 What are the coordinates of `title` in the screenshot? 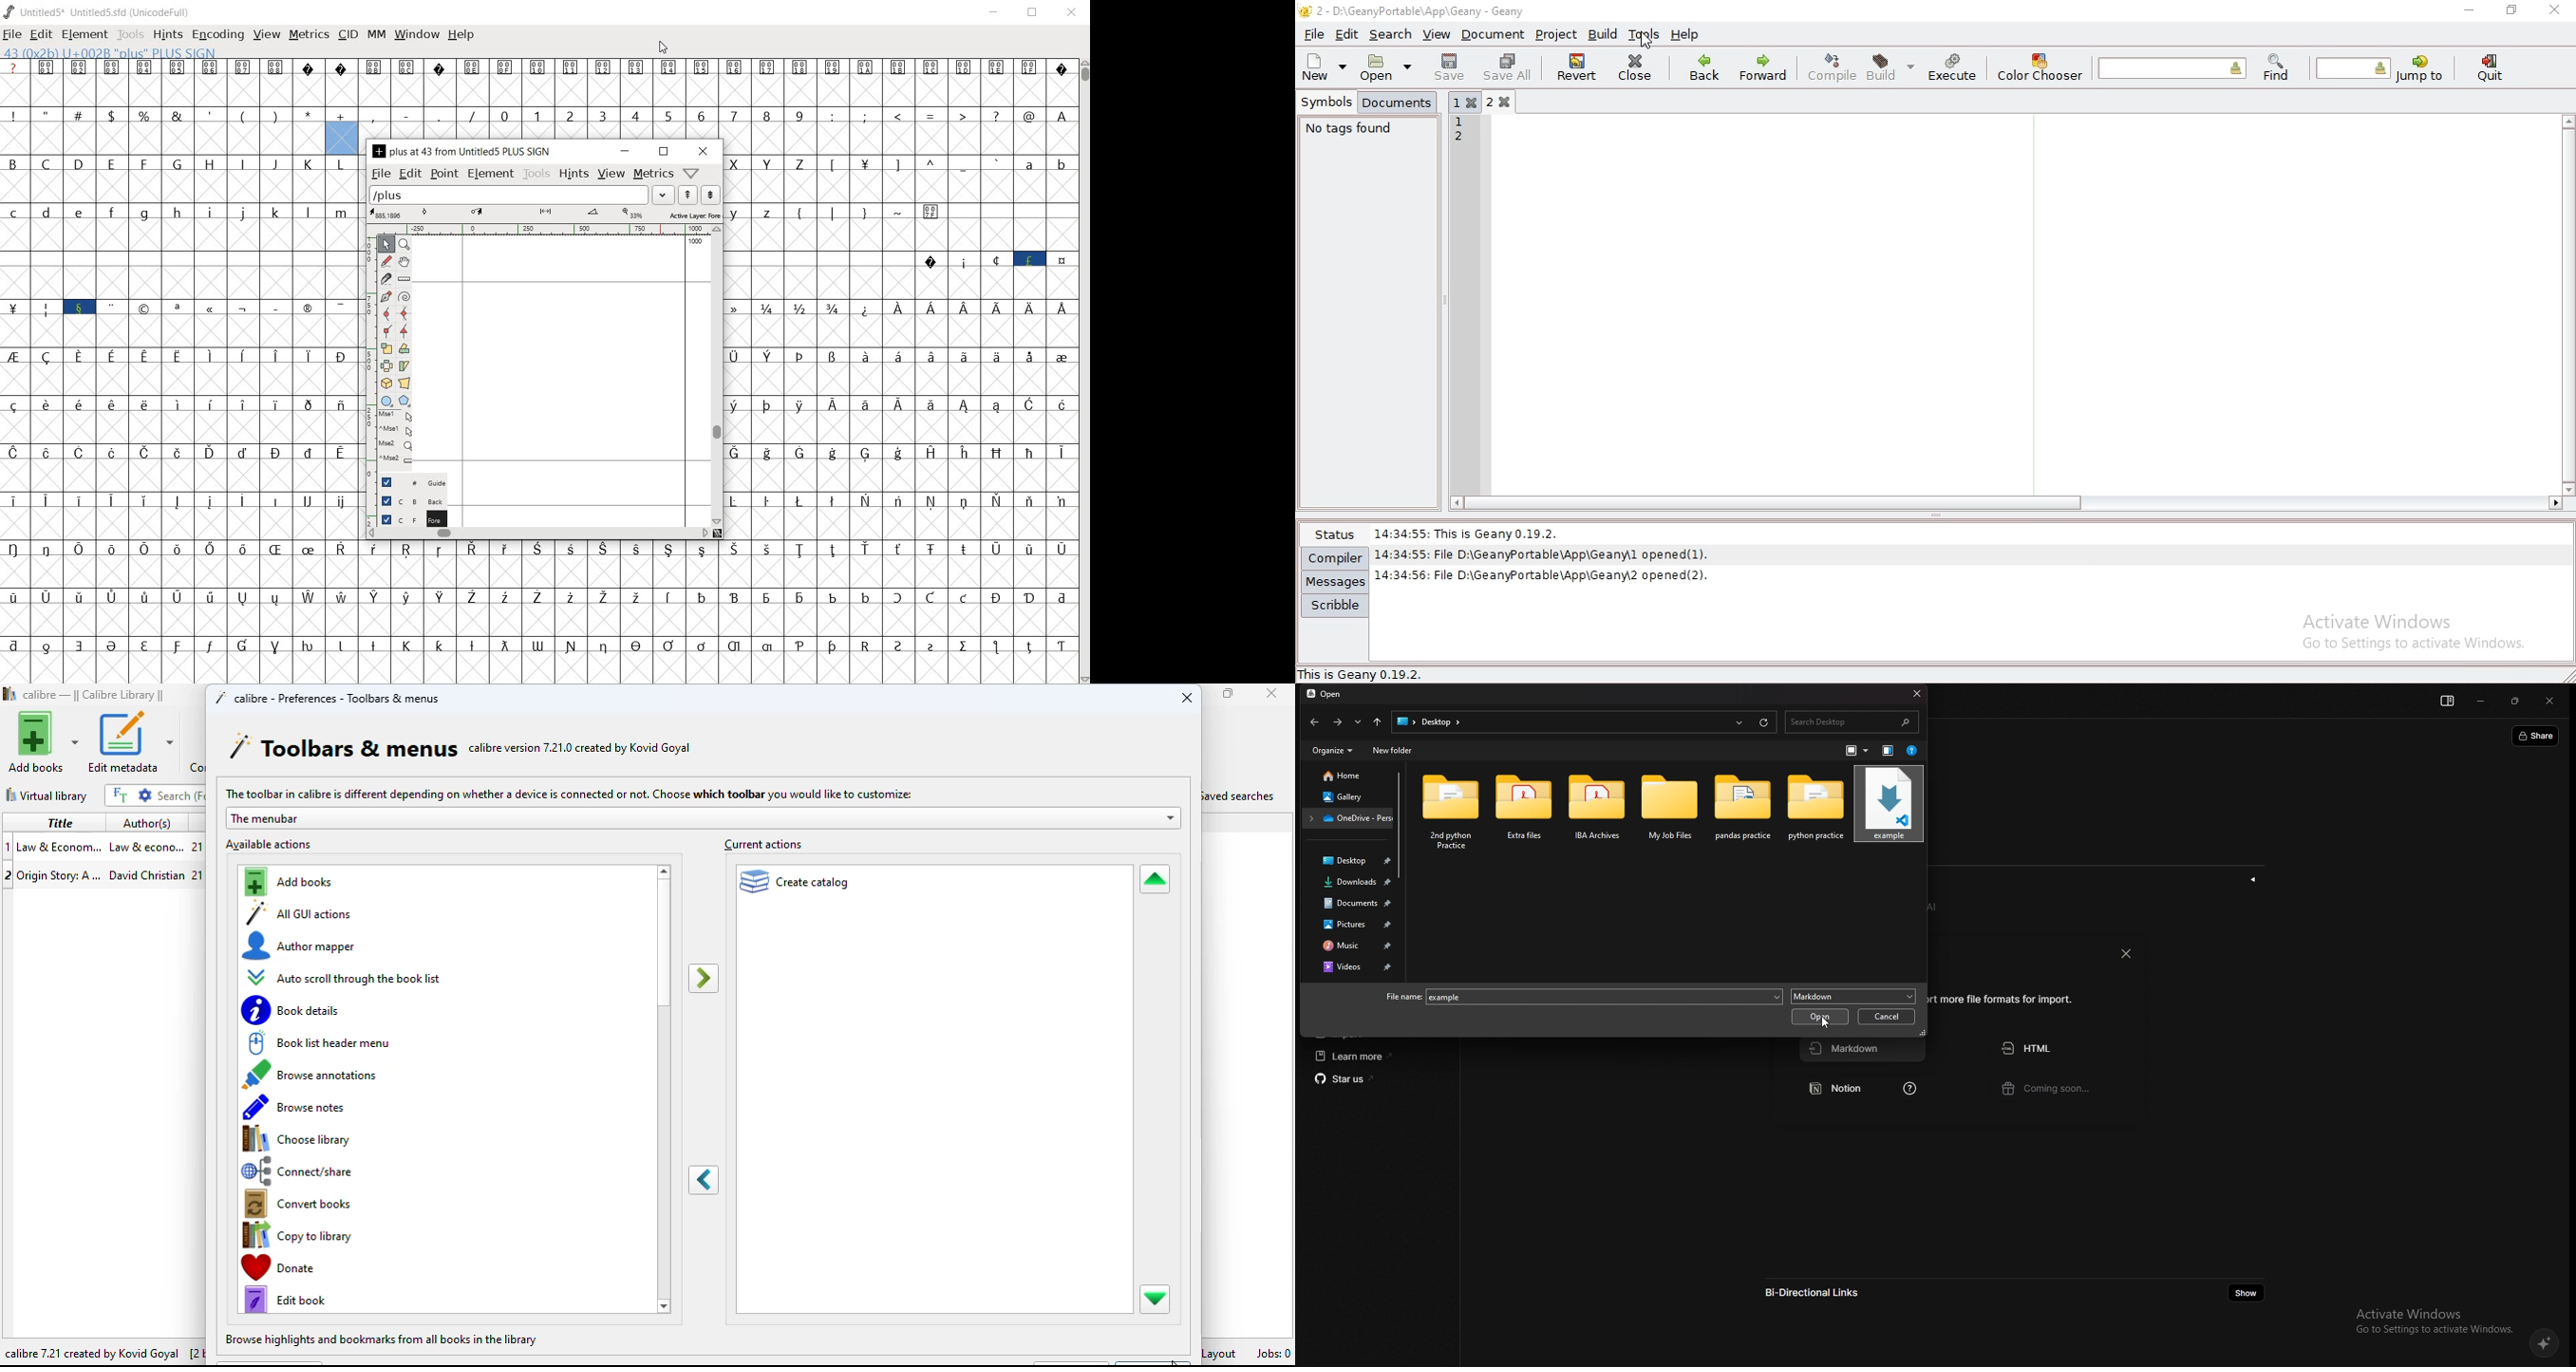 It's located at (60, 822).